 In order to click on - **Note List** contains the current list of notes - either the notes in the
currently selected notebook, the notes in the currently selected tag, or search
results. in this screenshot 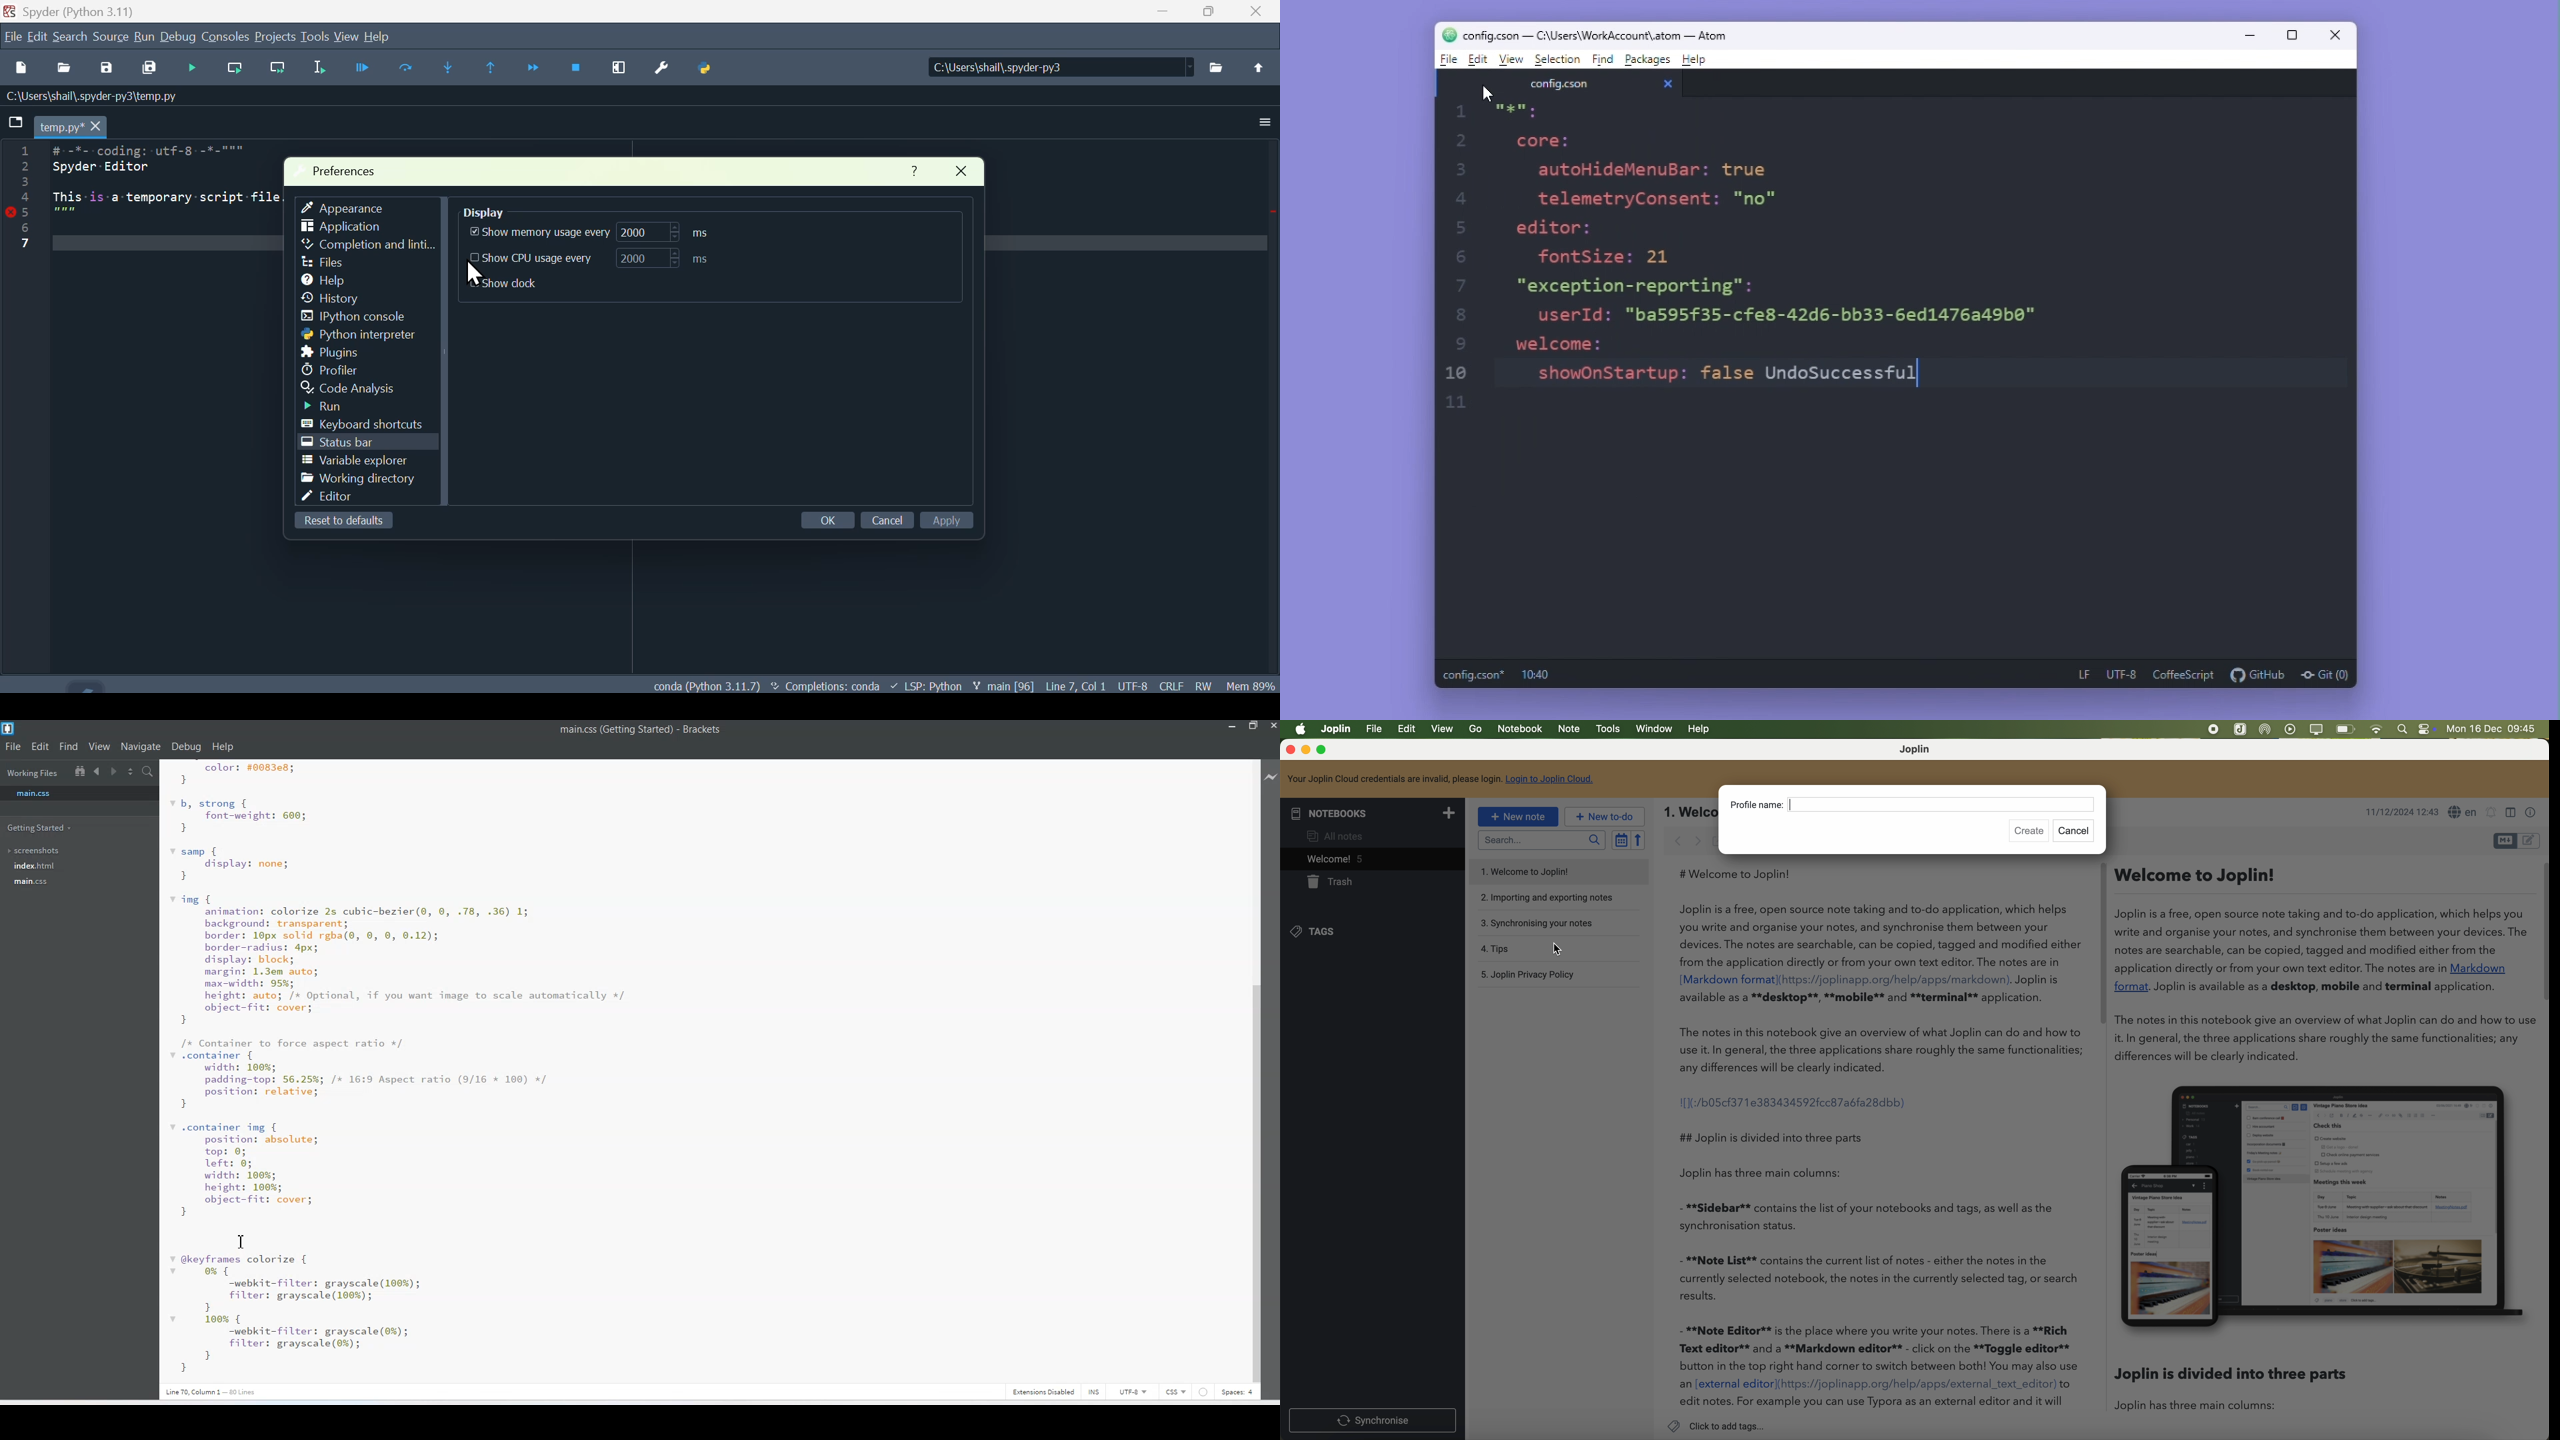, I will do `click(1881, 1278)`.